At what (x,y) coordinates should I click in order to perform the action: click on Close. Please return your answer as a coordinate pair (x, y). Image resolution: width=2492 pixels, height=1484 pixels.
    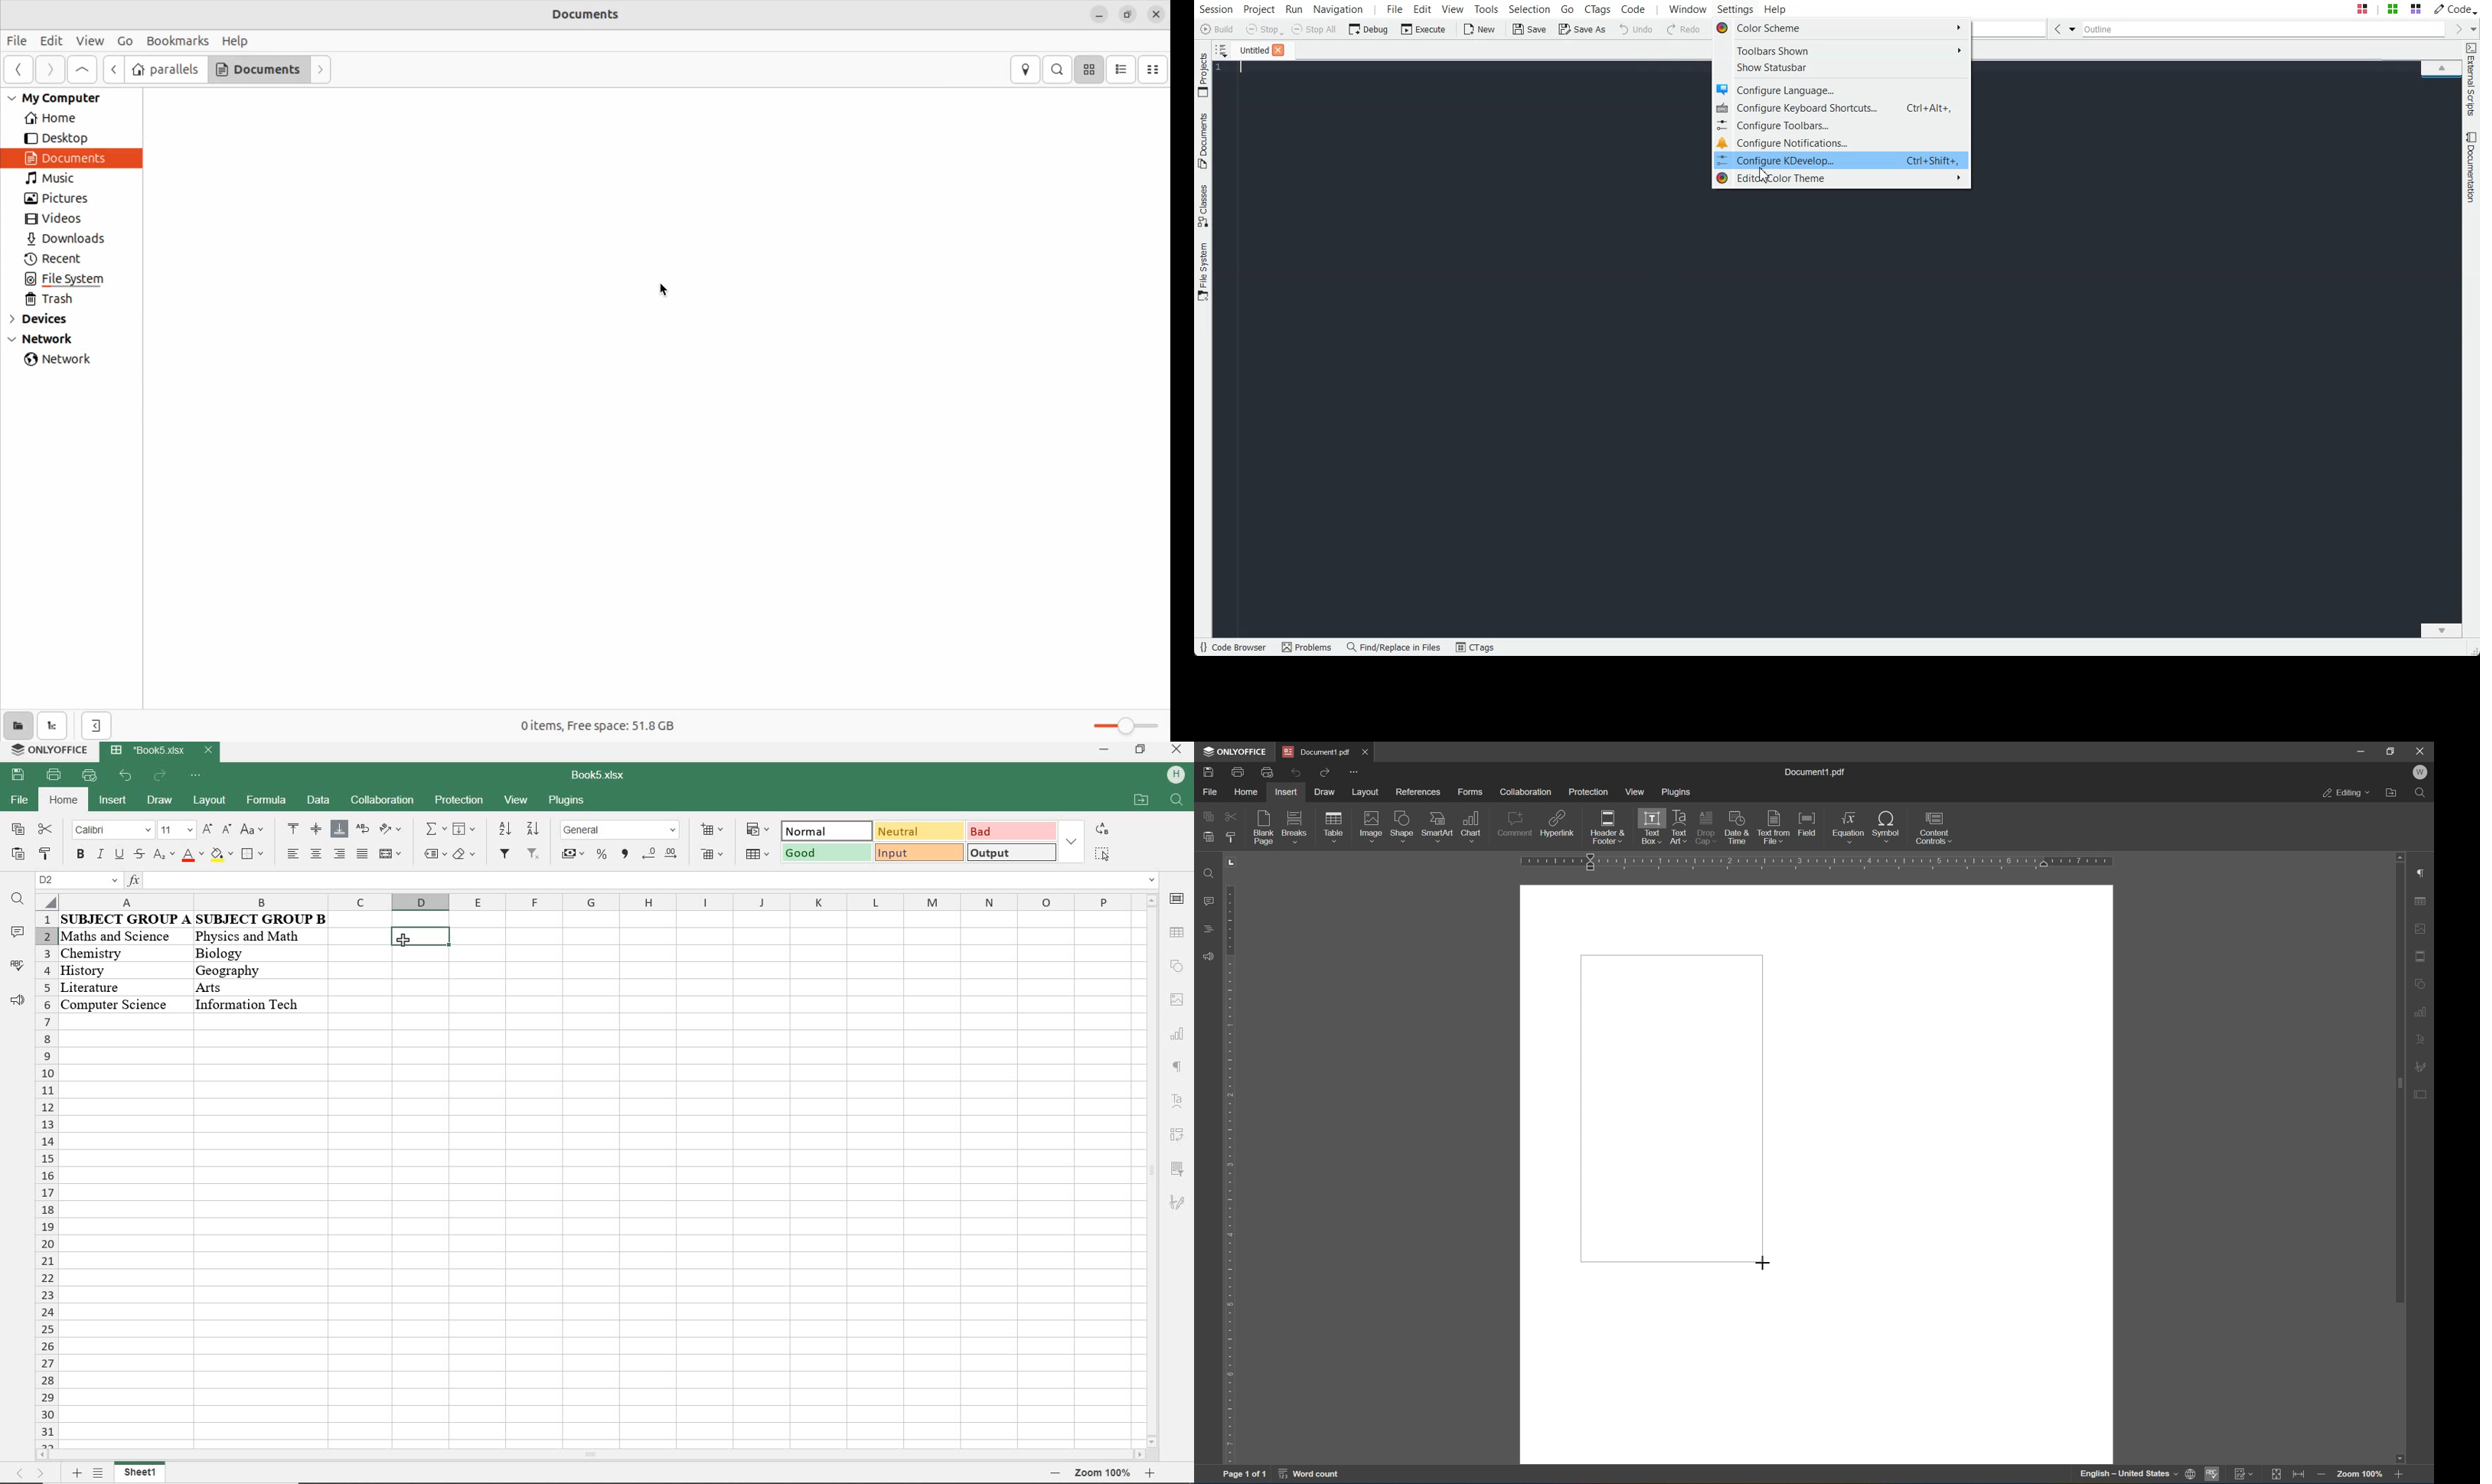
    Looking at the image, I should click on (2424, 752).